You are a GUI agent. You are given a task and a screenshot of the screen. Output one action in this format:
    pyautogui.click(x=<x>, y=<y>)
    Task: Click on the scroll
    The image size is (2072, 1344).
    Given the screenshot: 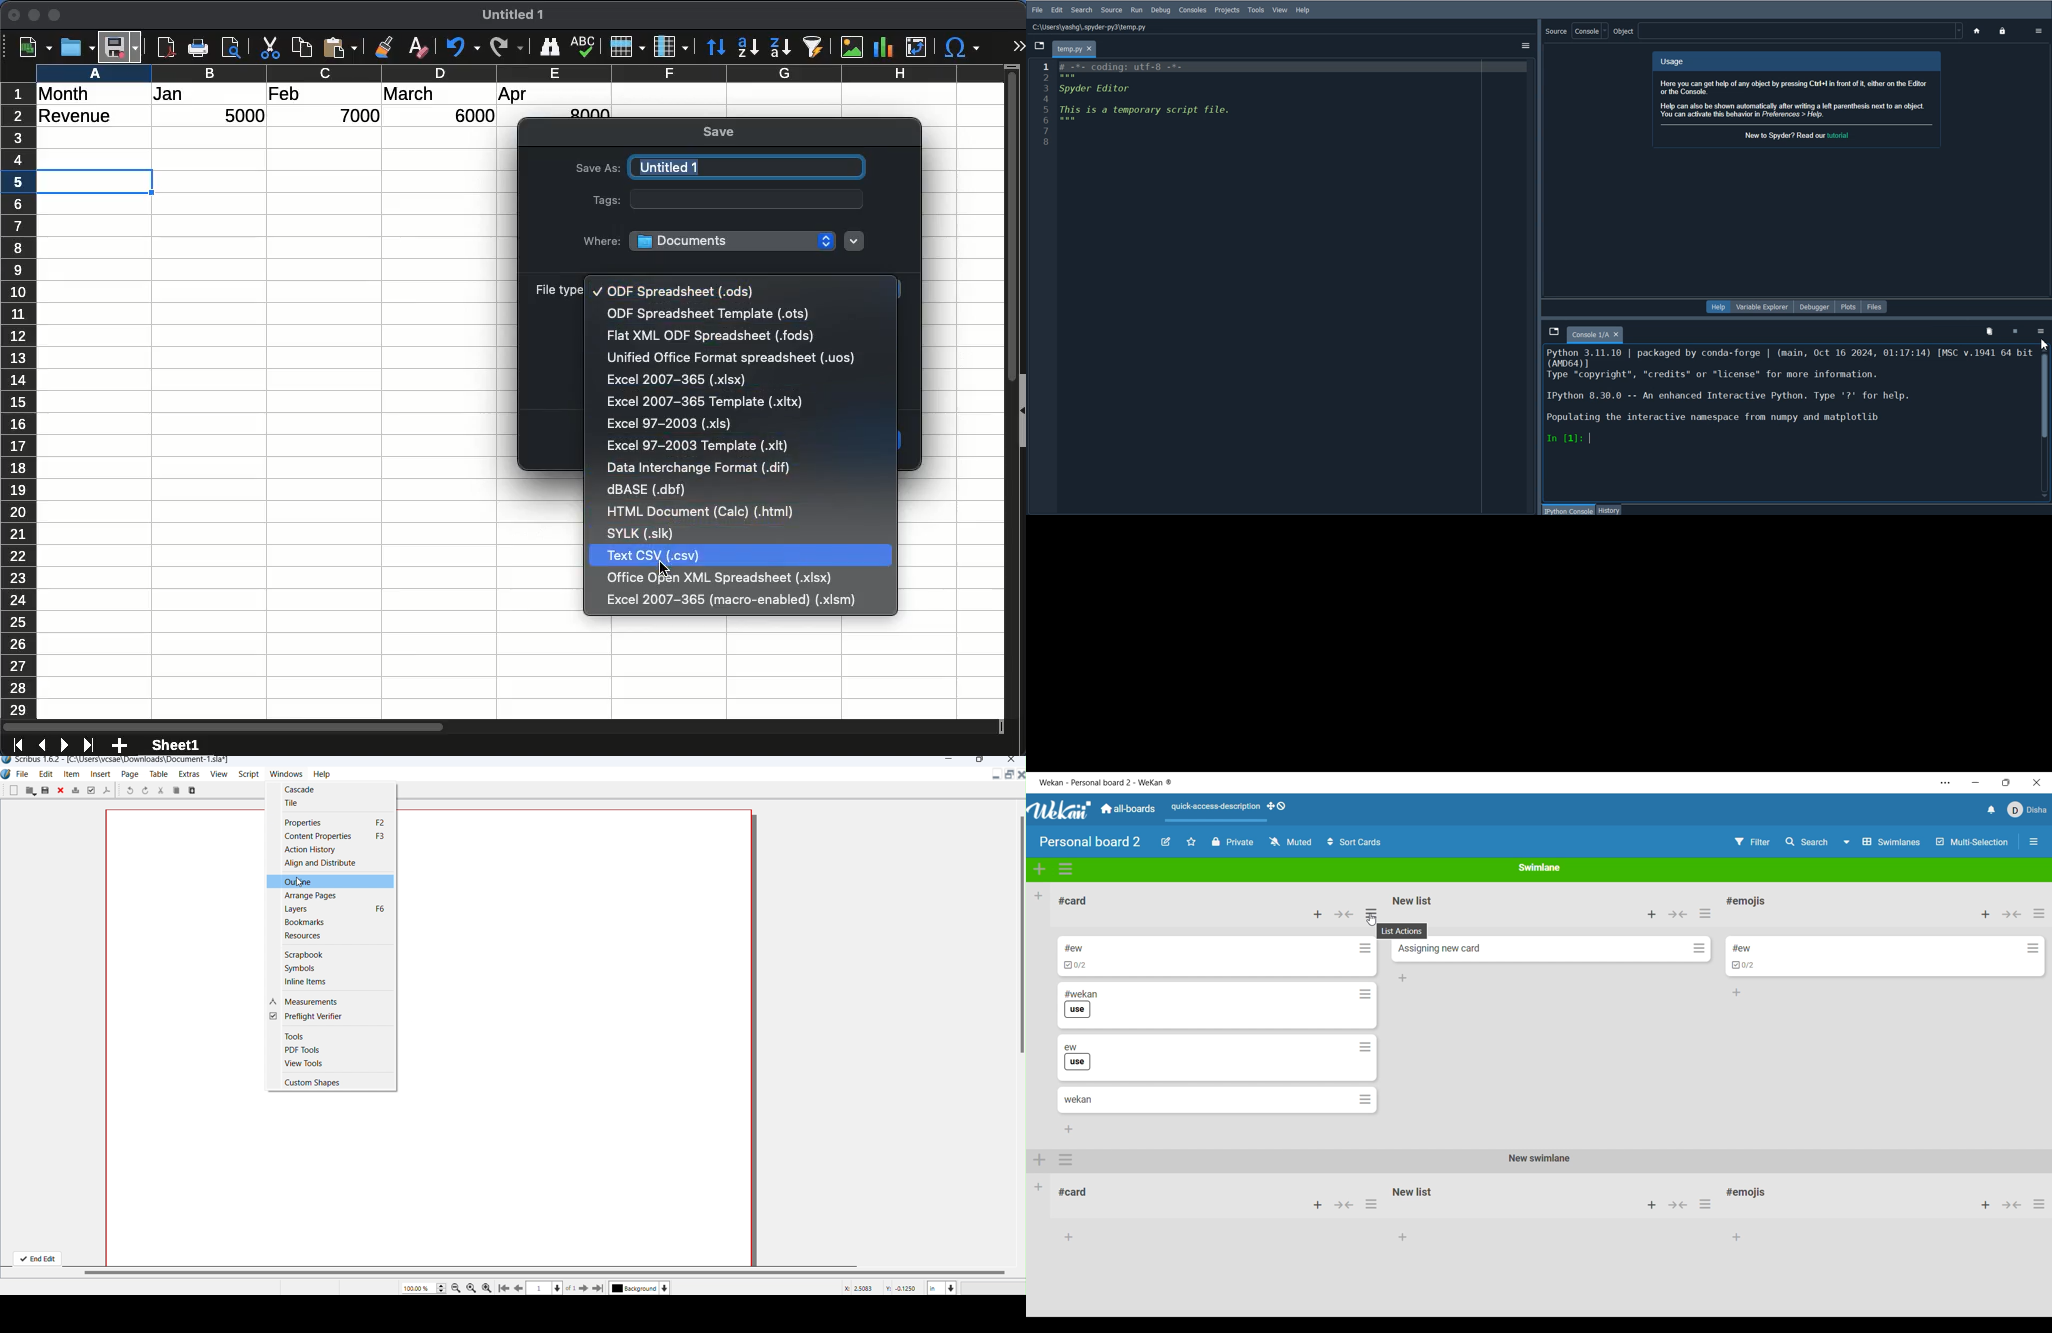 What is the action you would take?
    pyautogui.click(x=1004, y=402)
    